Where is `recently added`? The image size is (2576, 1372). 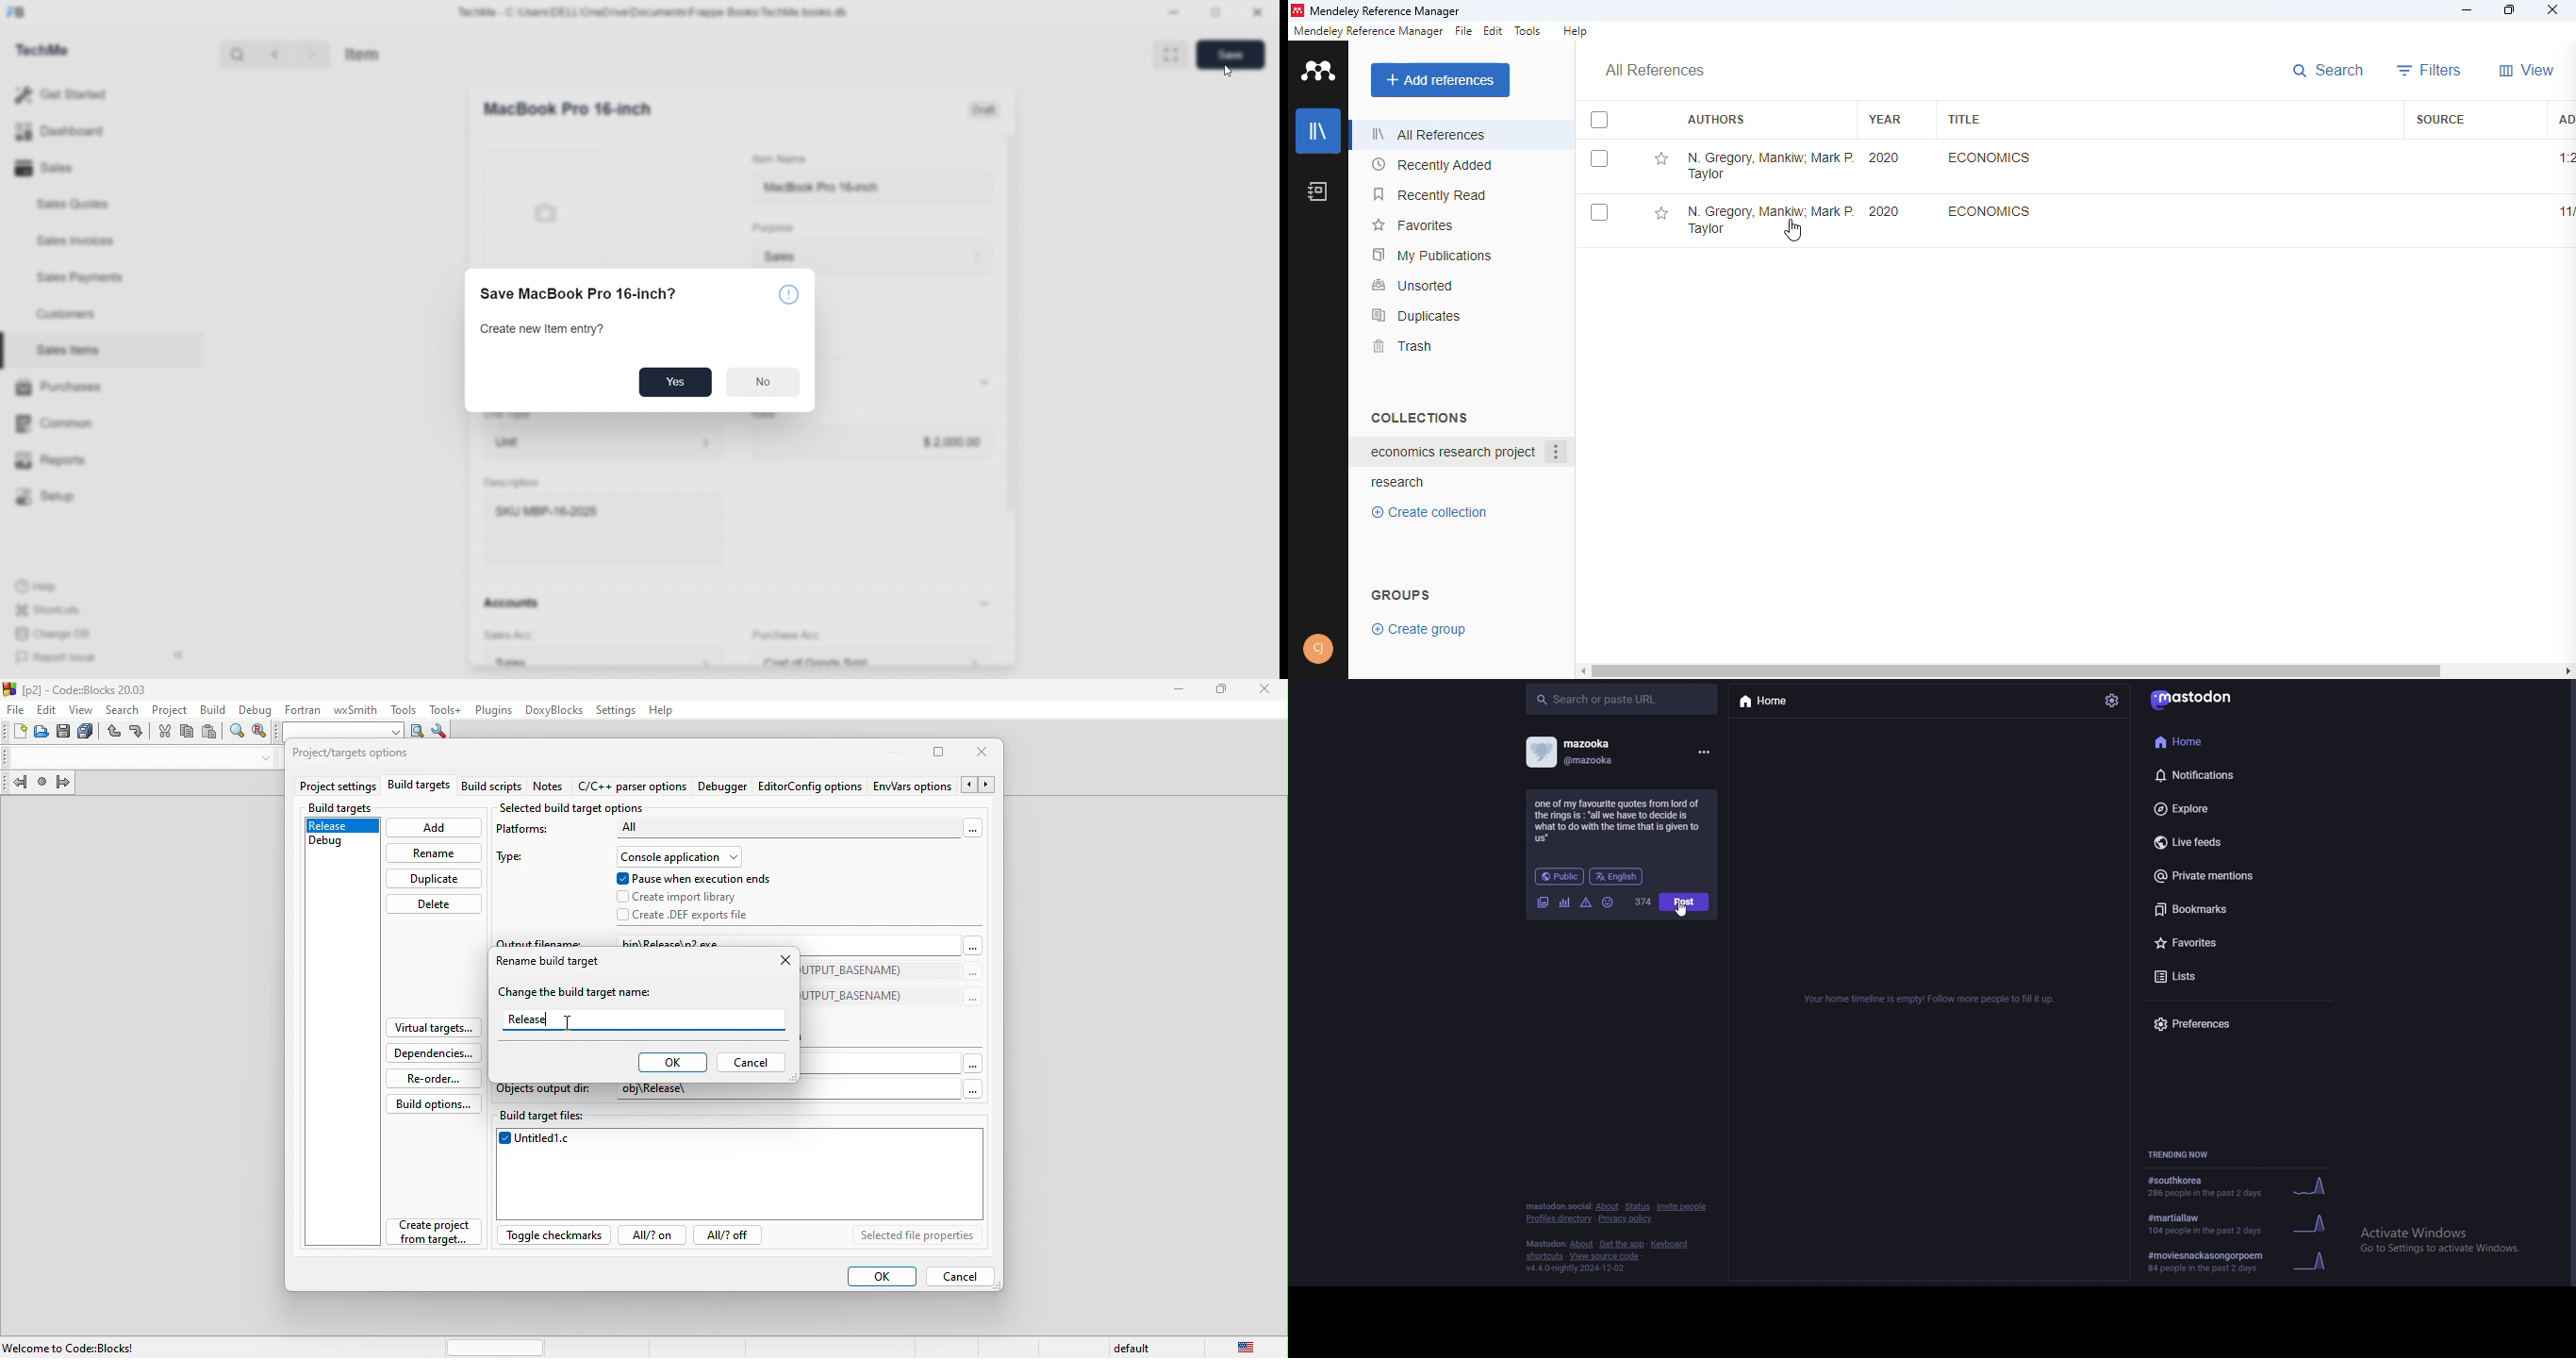
recently added is located at coordinates (1433, 165).